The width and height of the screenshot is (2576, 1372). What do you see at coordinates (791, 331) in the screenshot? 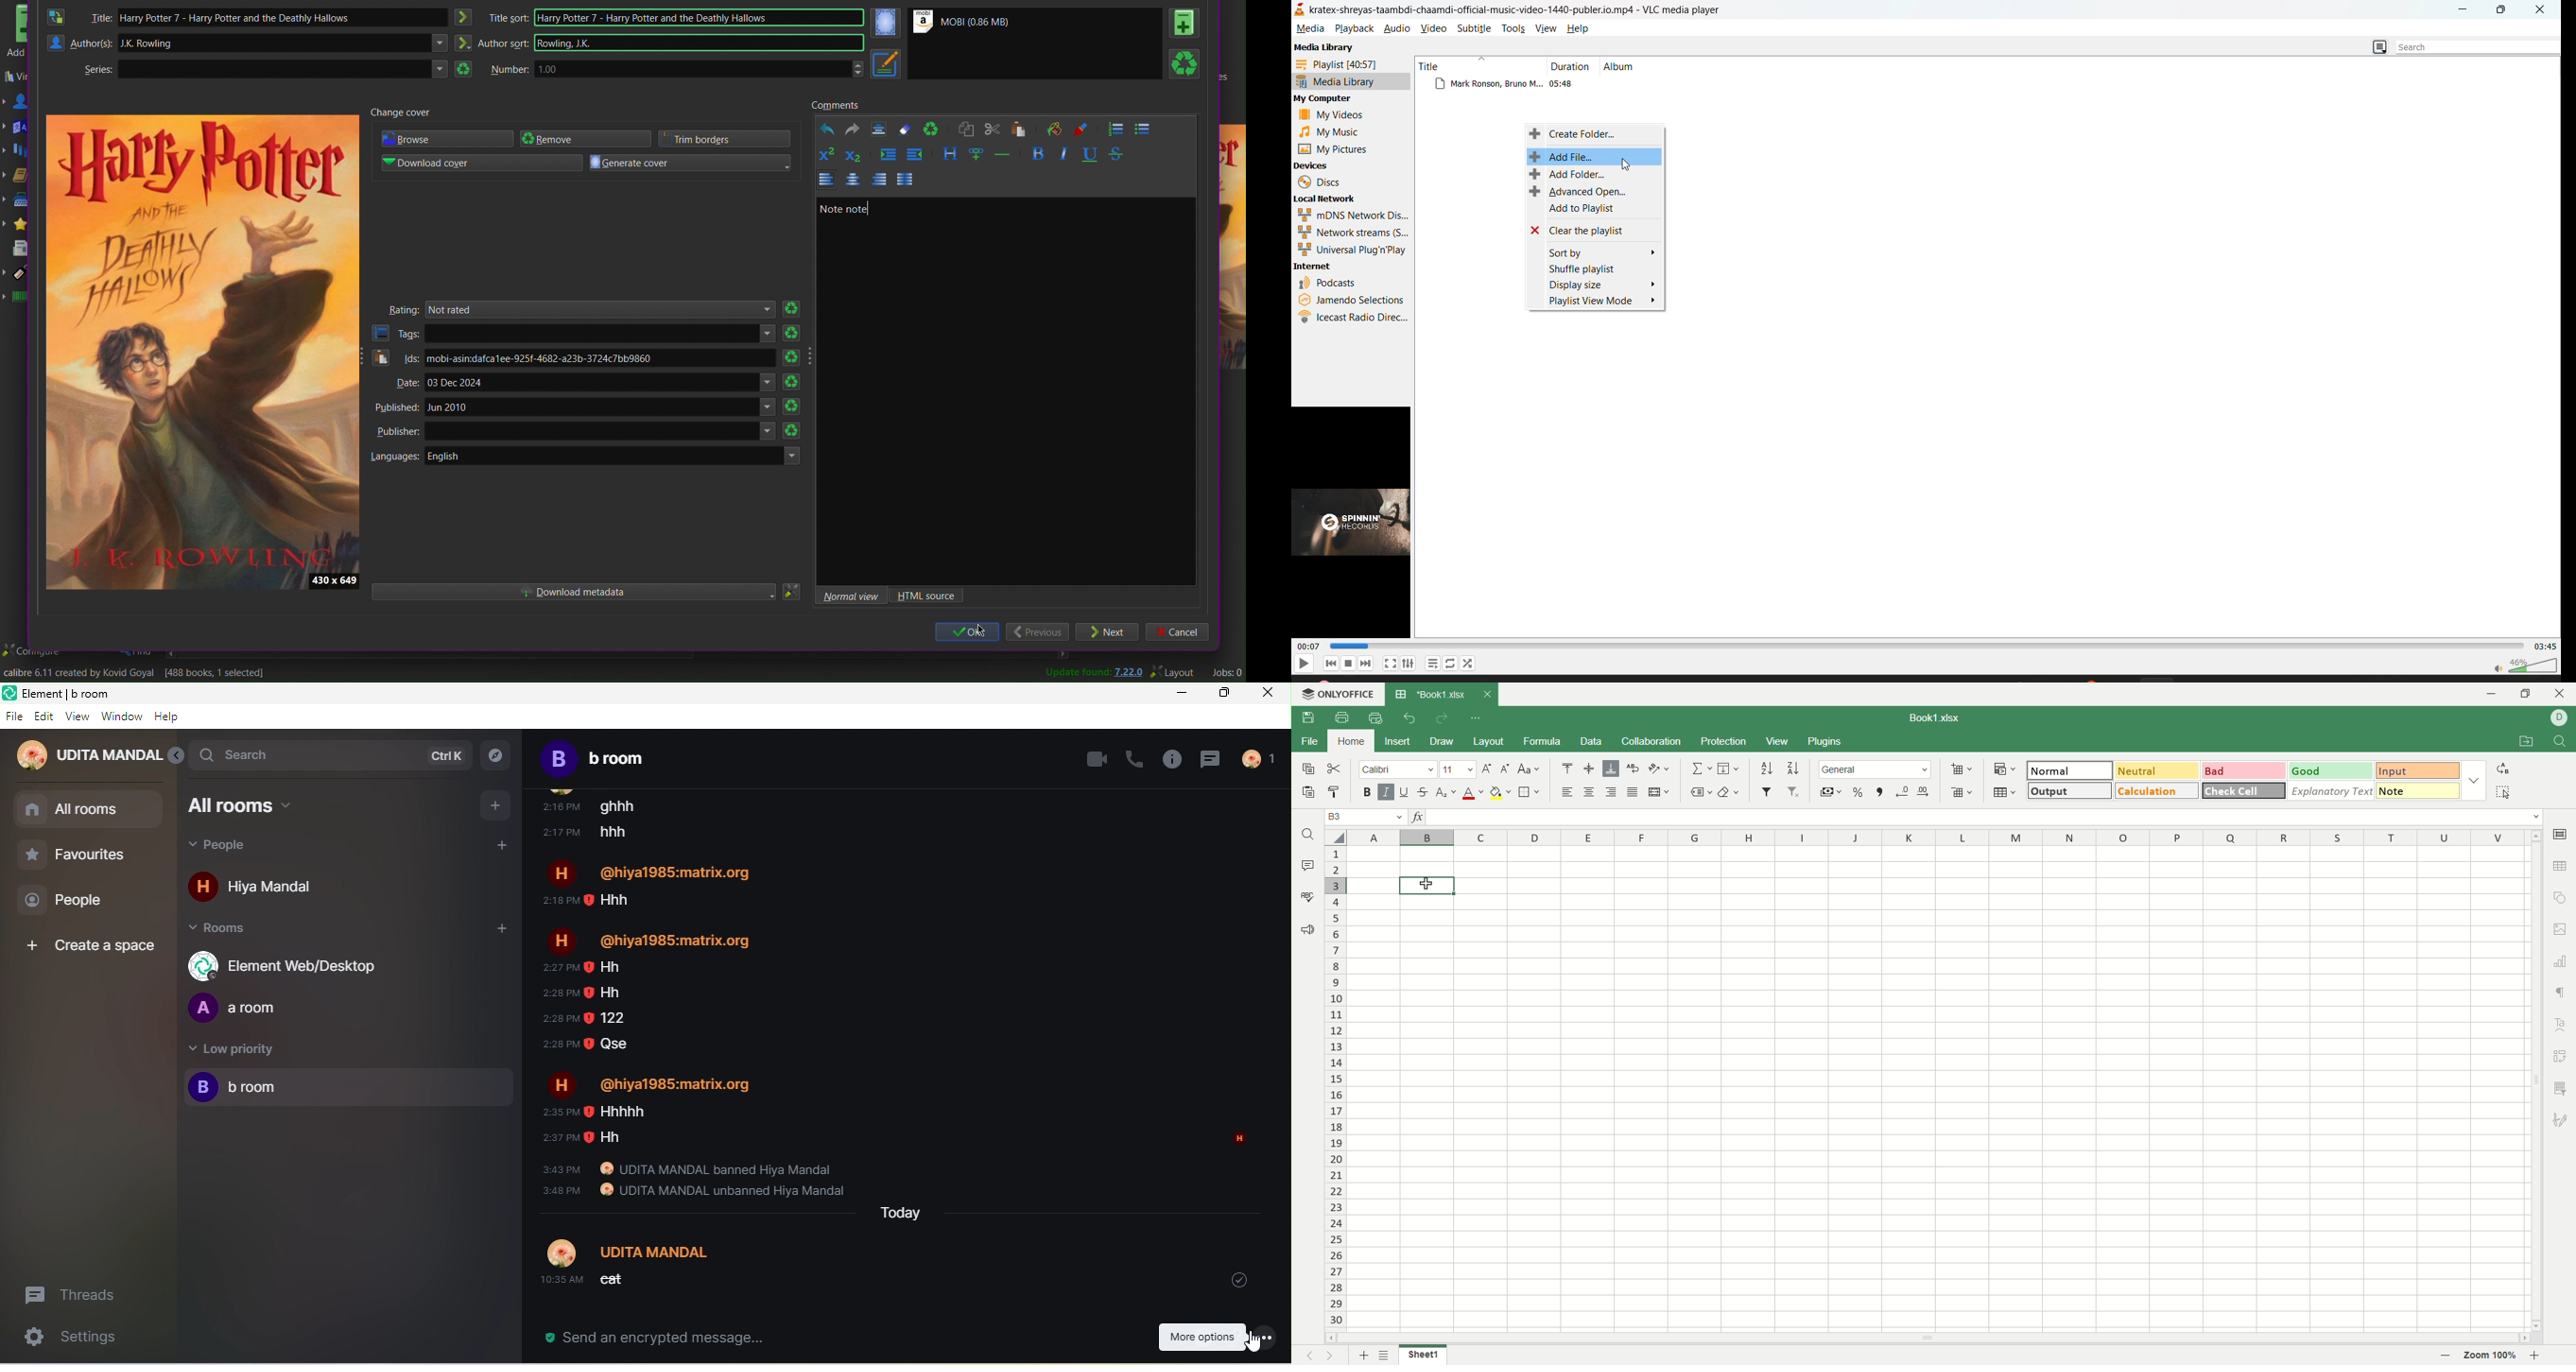
I see `refresh` at bounding box center [791, 331].